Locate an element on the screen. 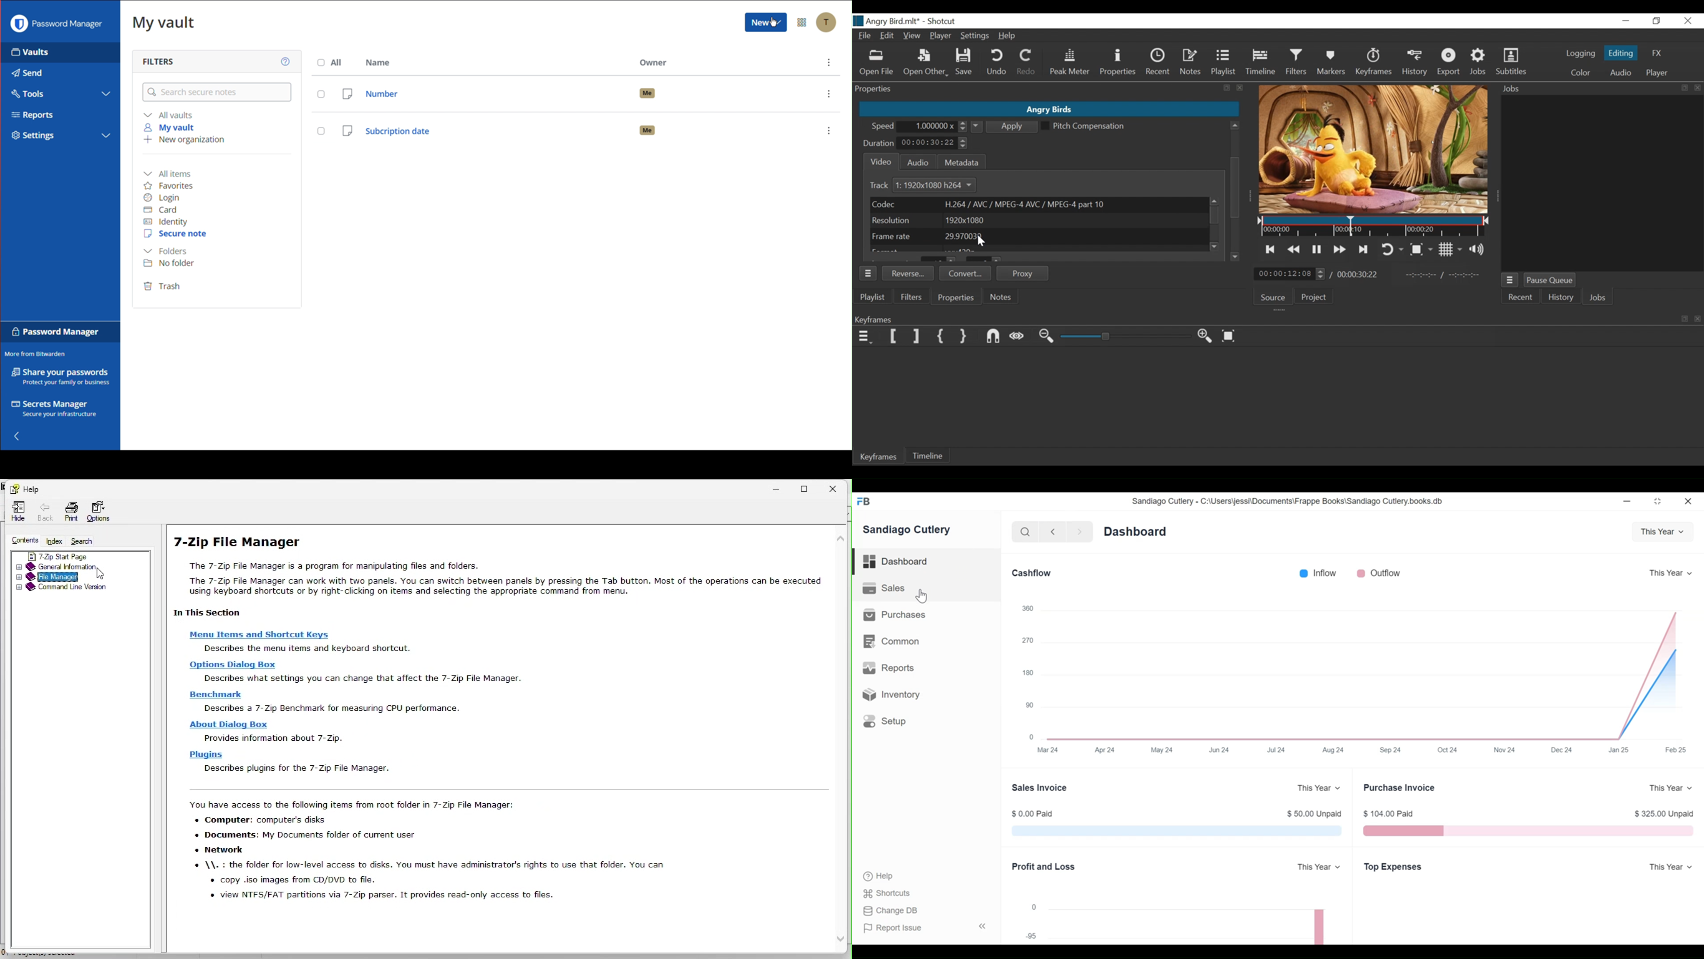 Image resolution: width=1708 pixels, height=980 pixels. Scroll down is located at coordinates (1216, 246).